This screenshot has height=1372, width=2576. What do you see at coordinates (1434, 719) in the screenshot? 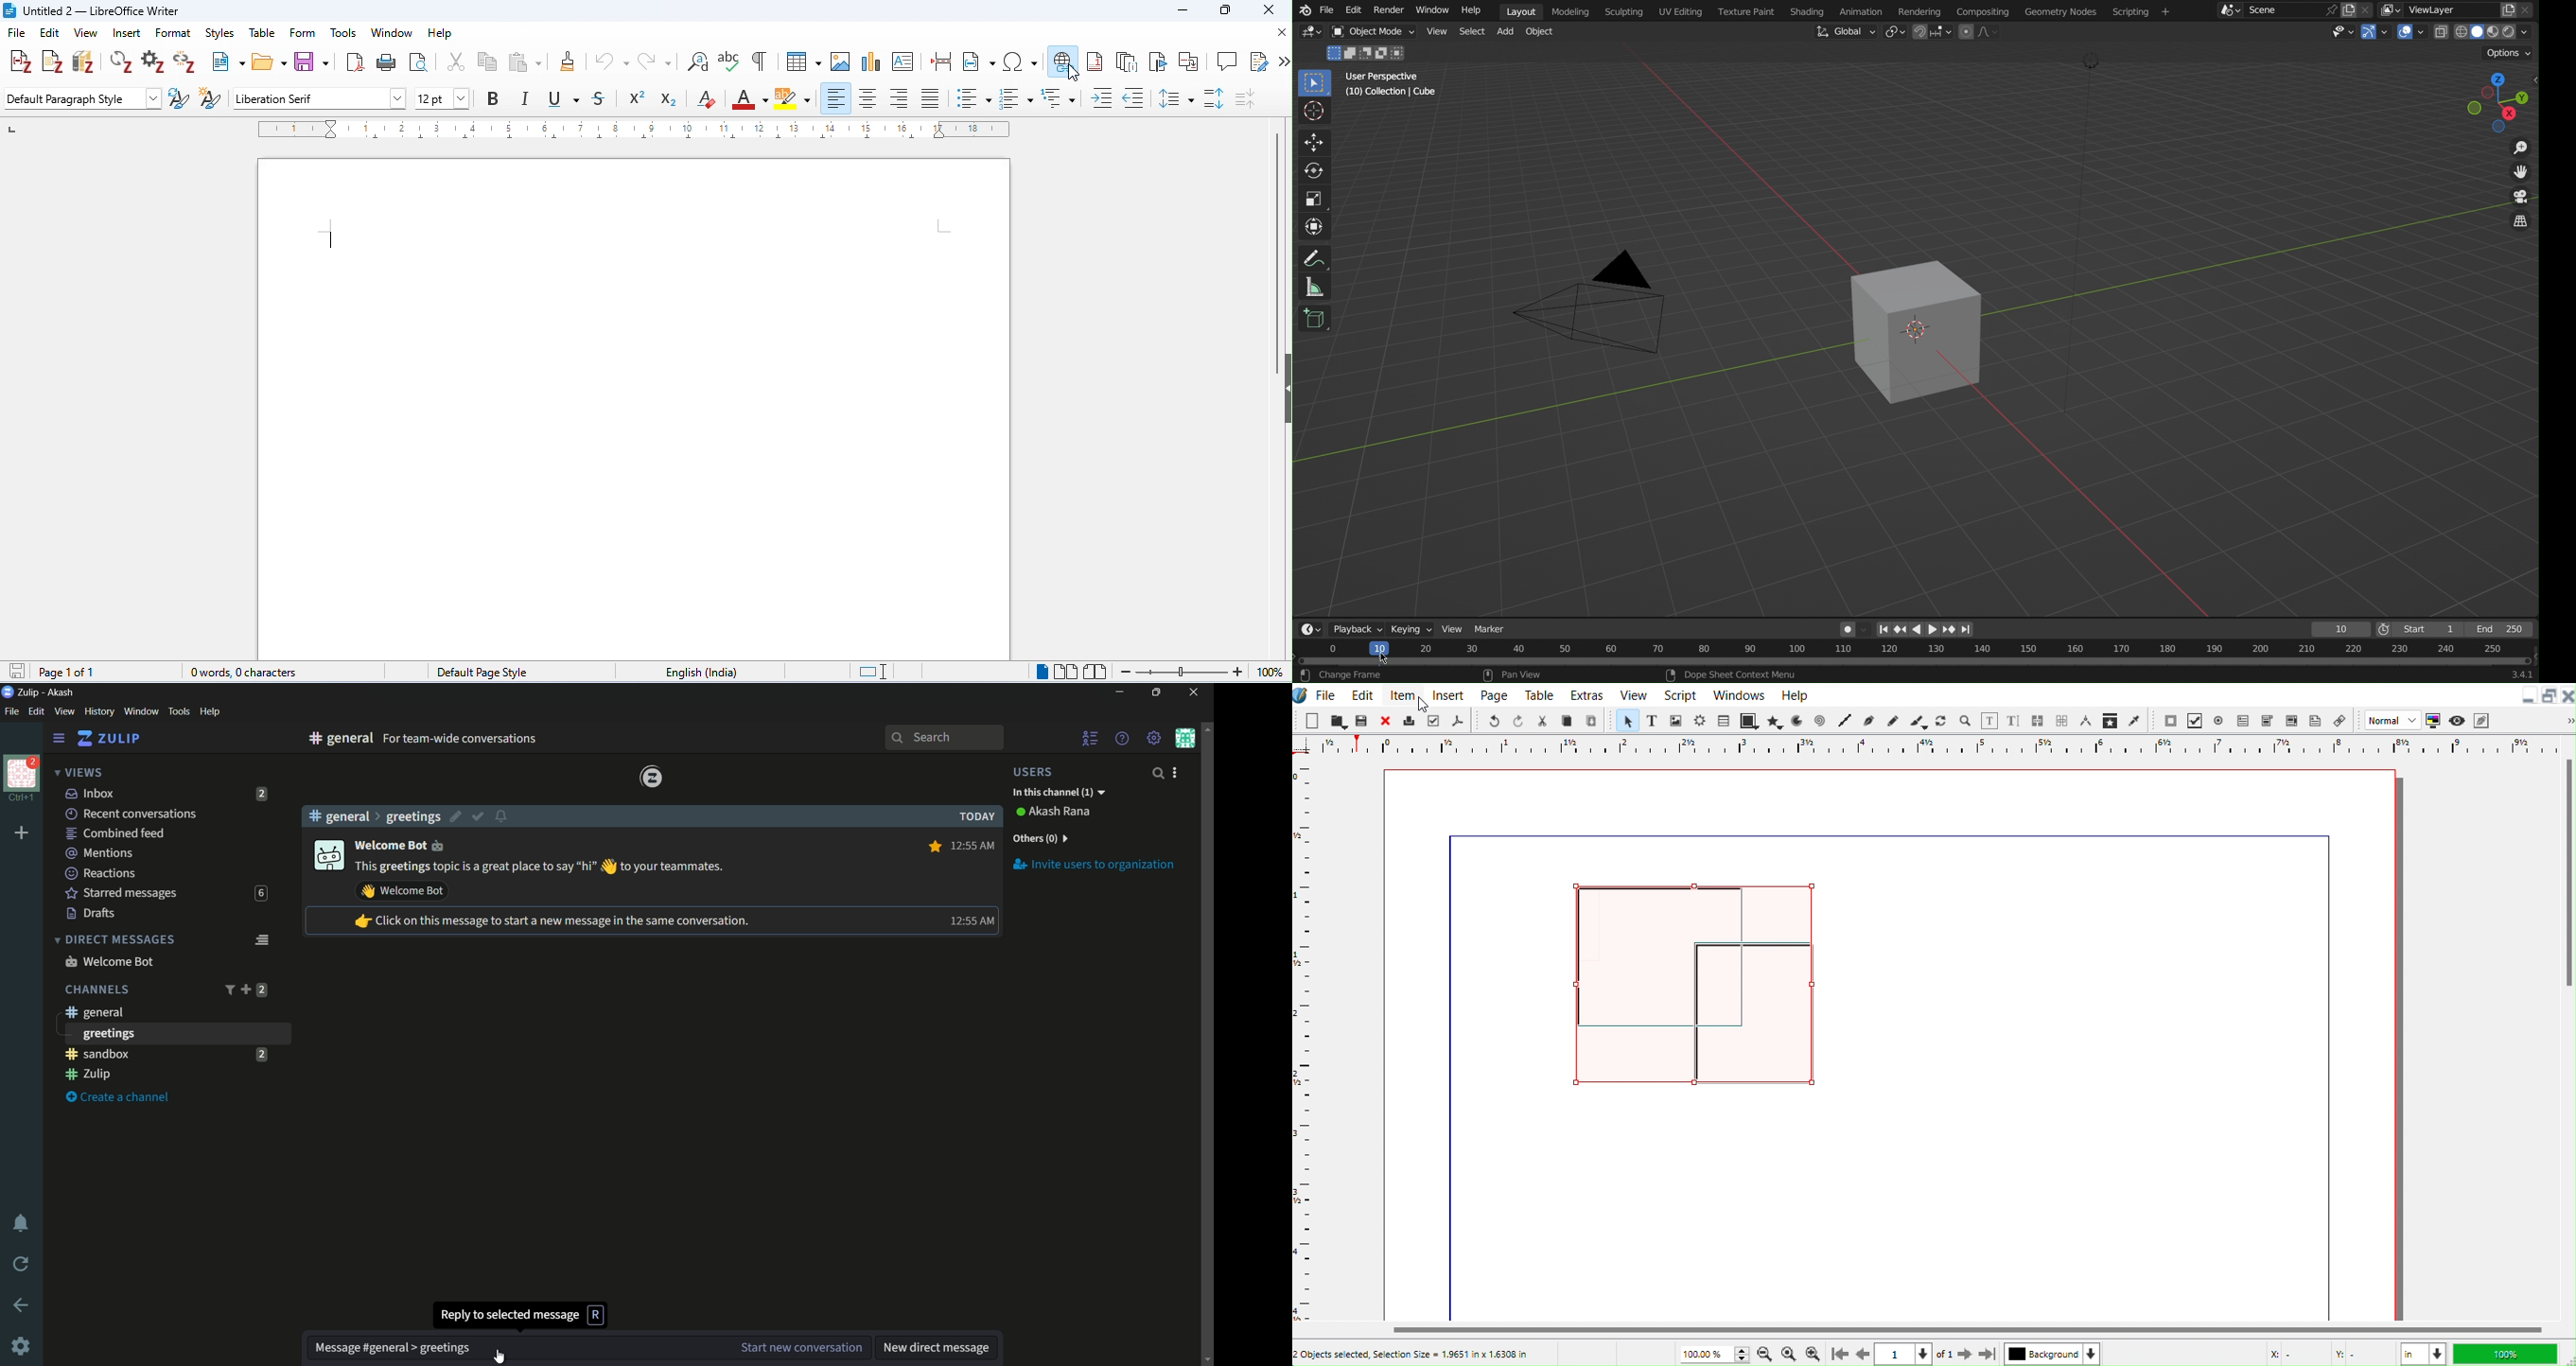
I see `Preflight verifier` at bounding box center [1434, 719].